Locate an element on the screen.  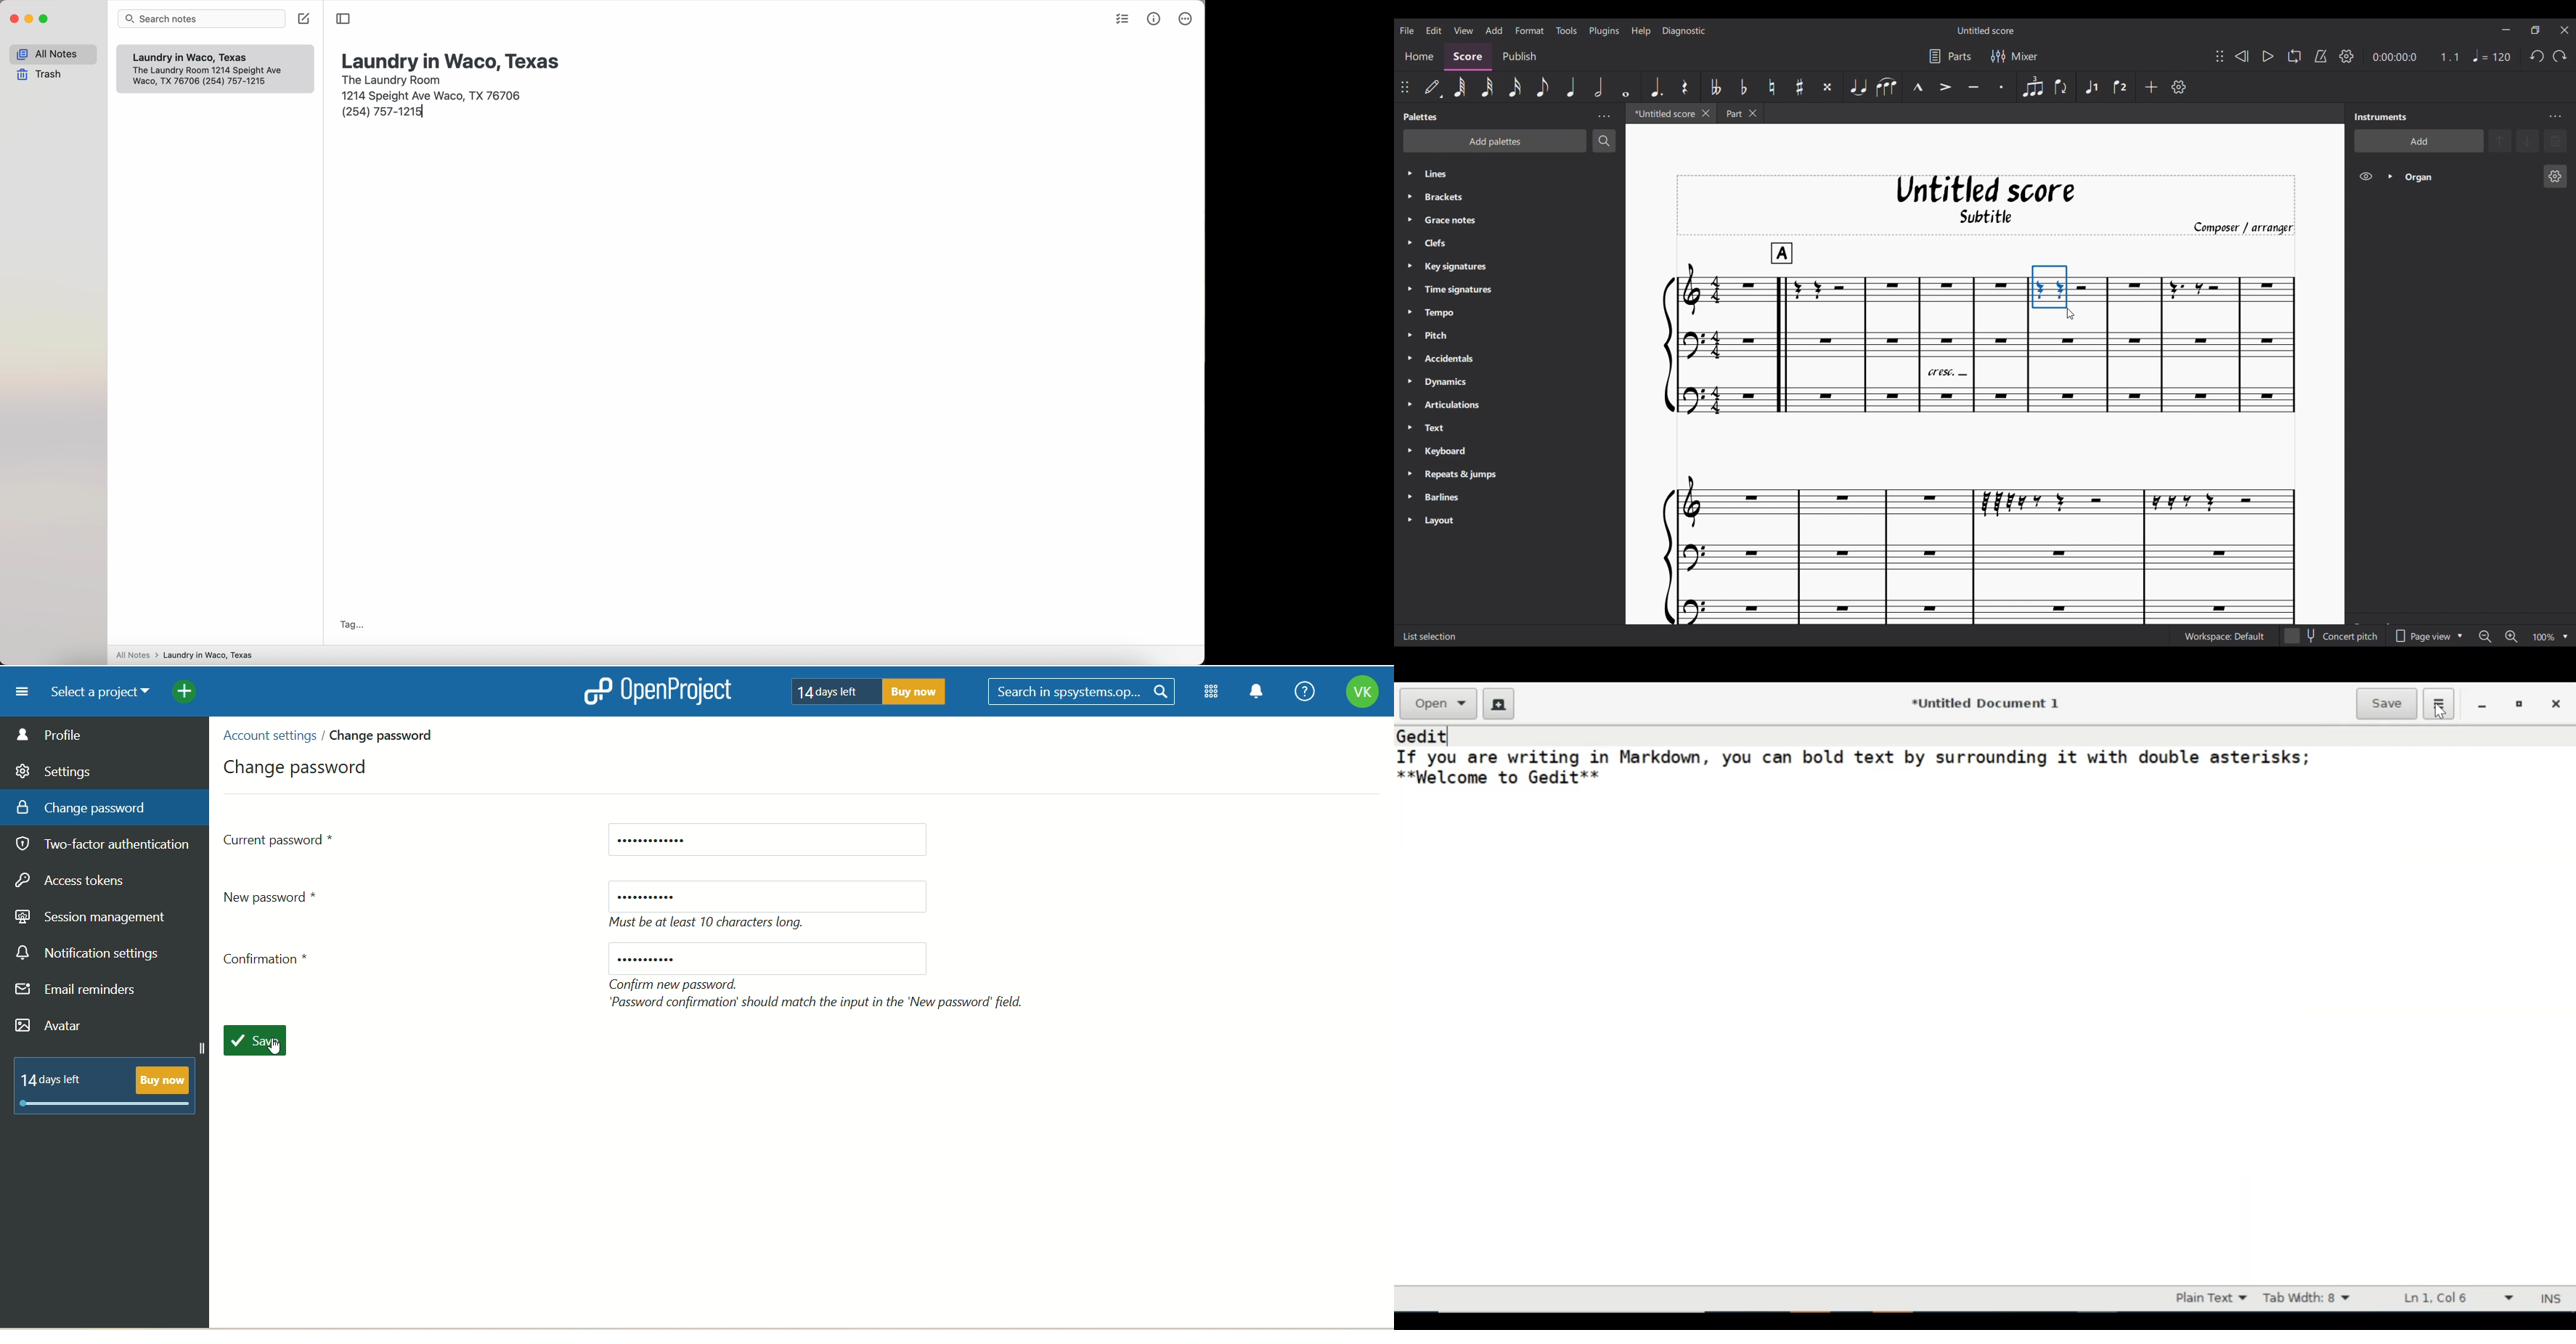
change password is located at coordinates (81, 807).